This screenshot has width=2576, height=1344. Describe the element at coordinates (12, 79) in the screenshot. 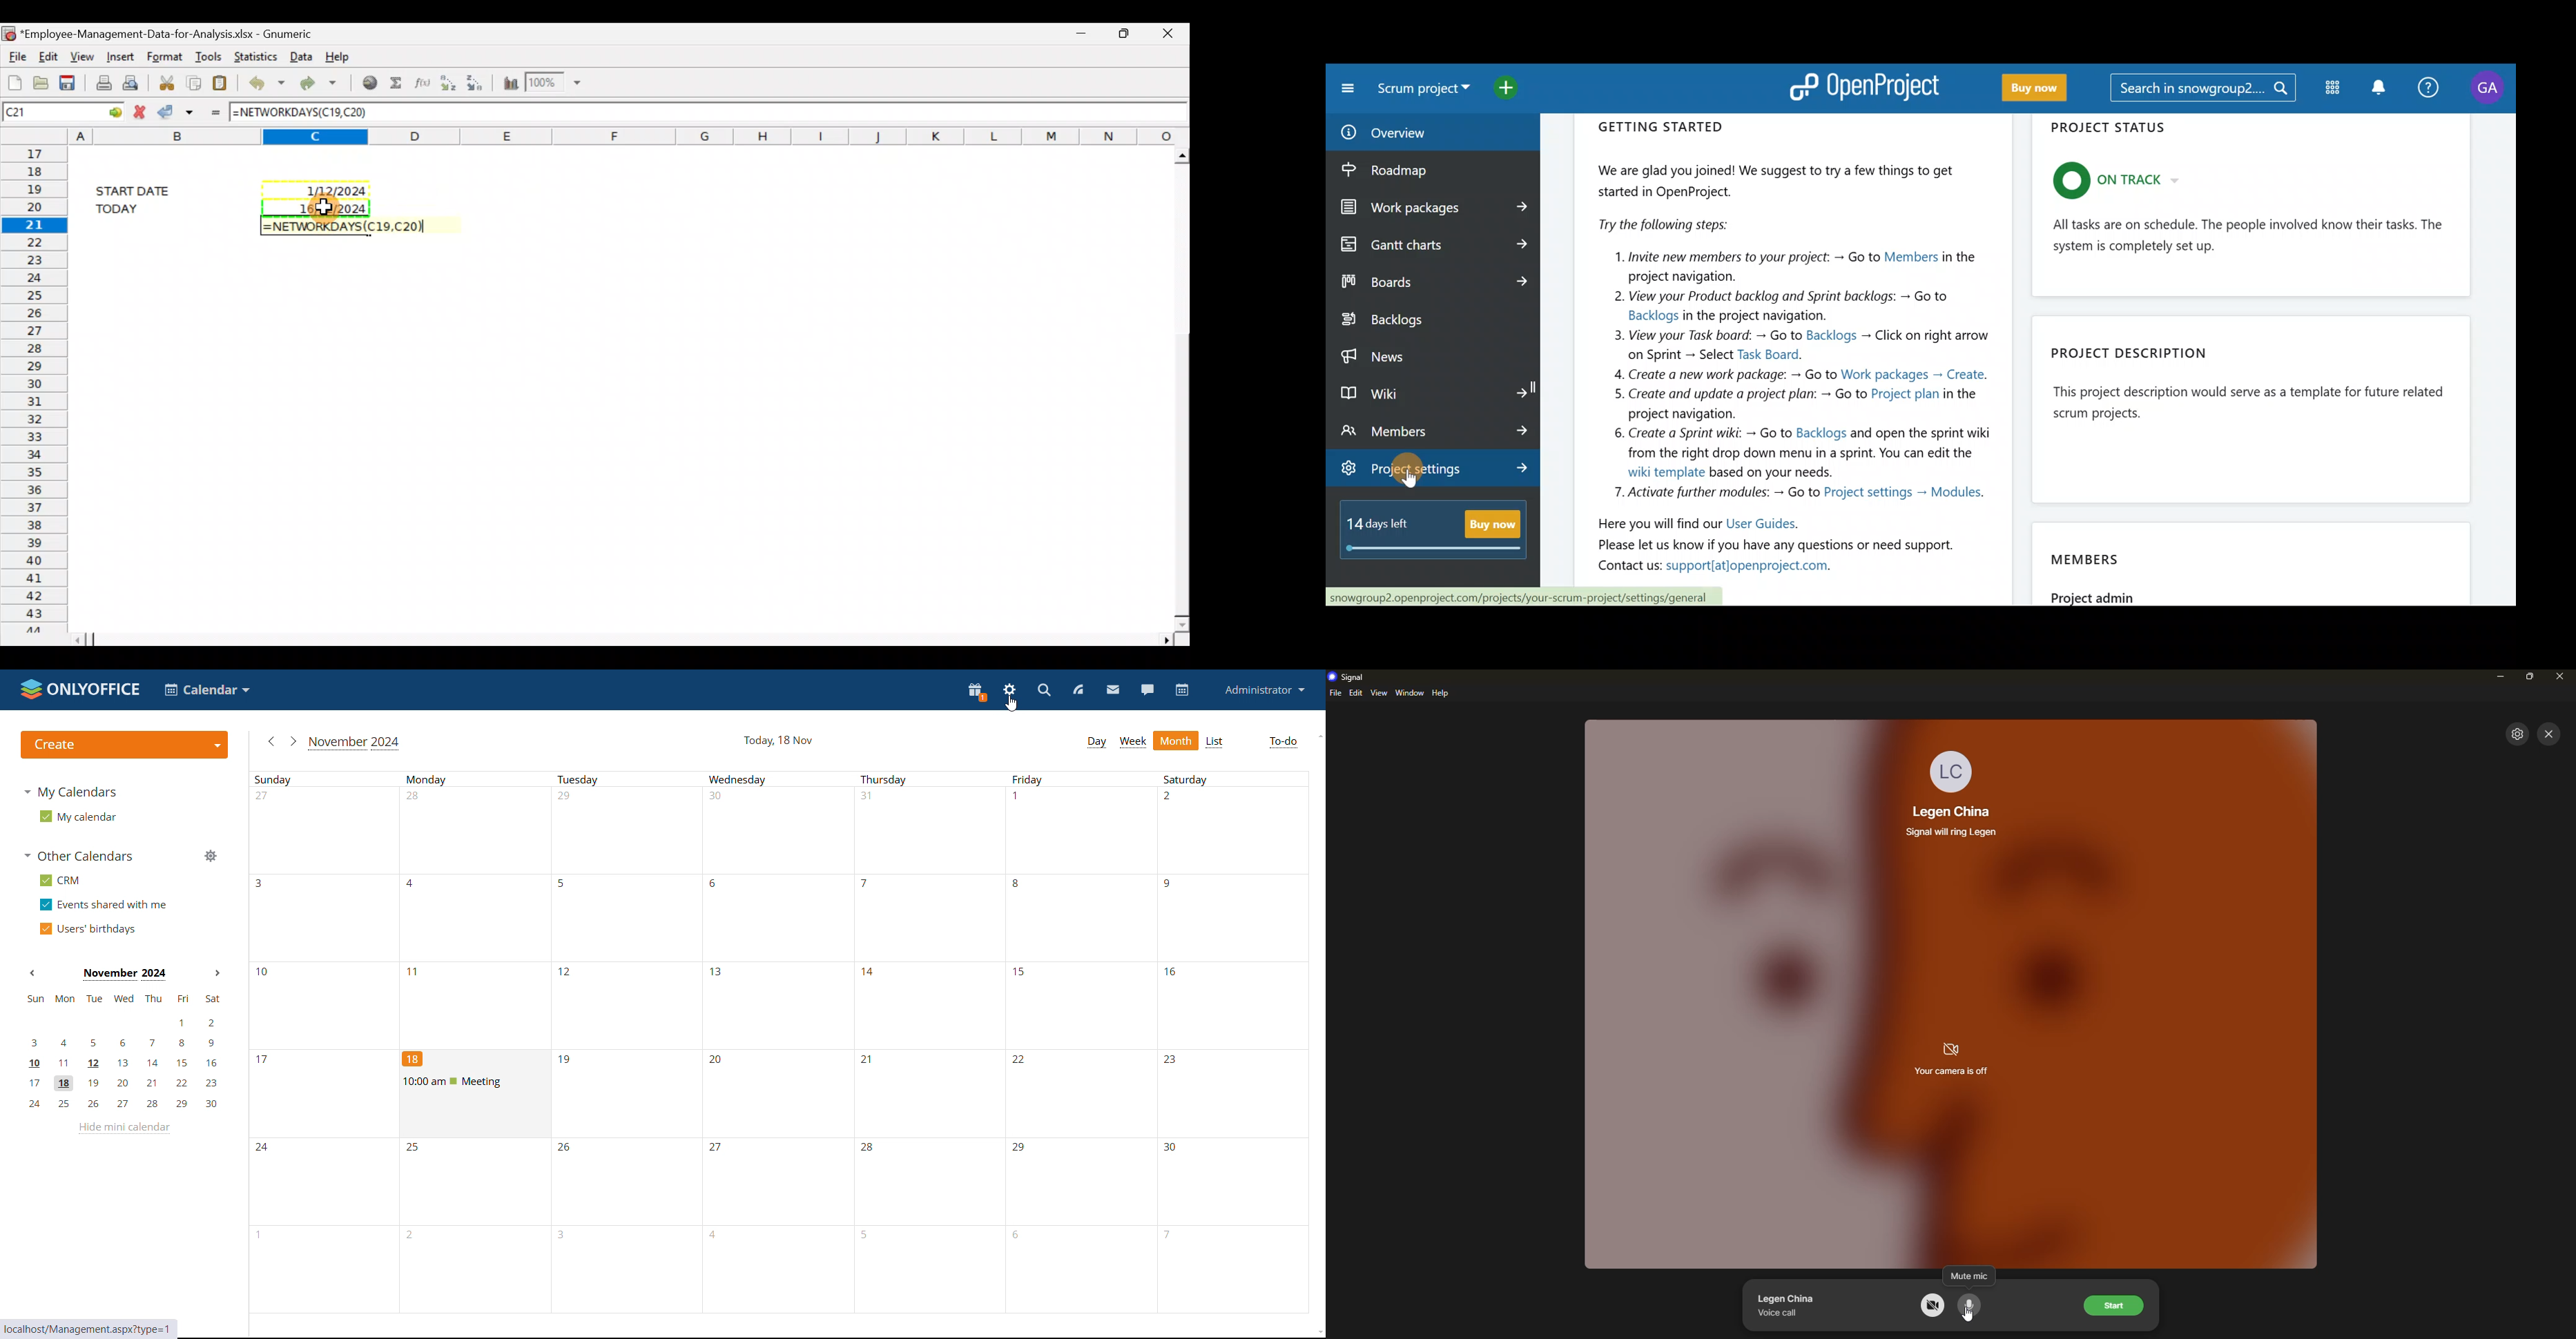

I see `Create a new workbook` at that location.